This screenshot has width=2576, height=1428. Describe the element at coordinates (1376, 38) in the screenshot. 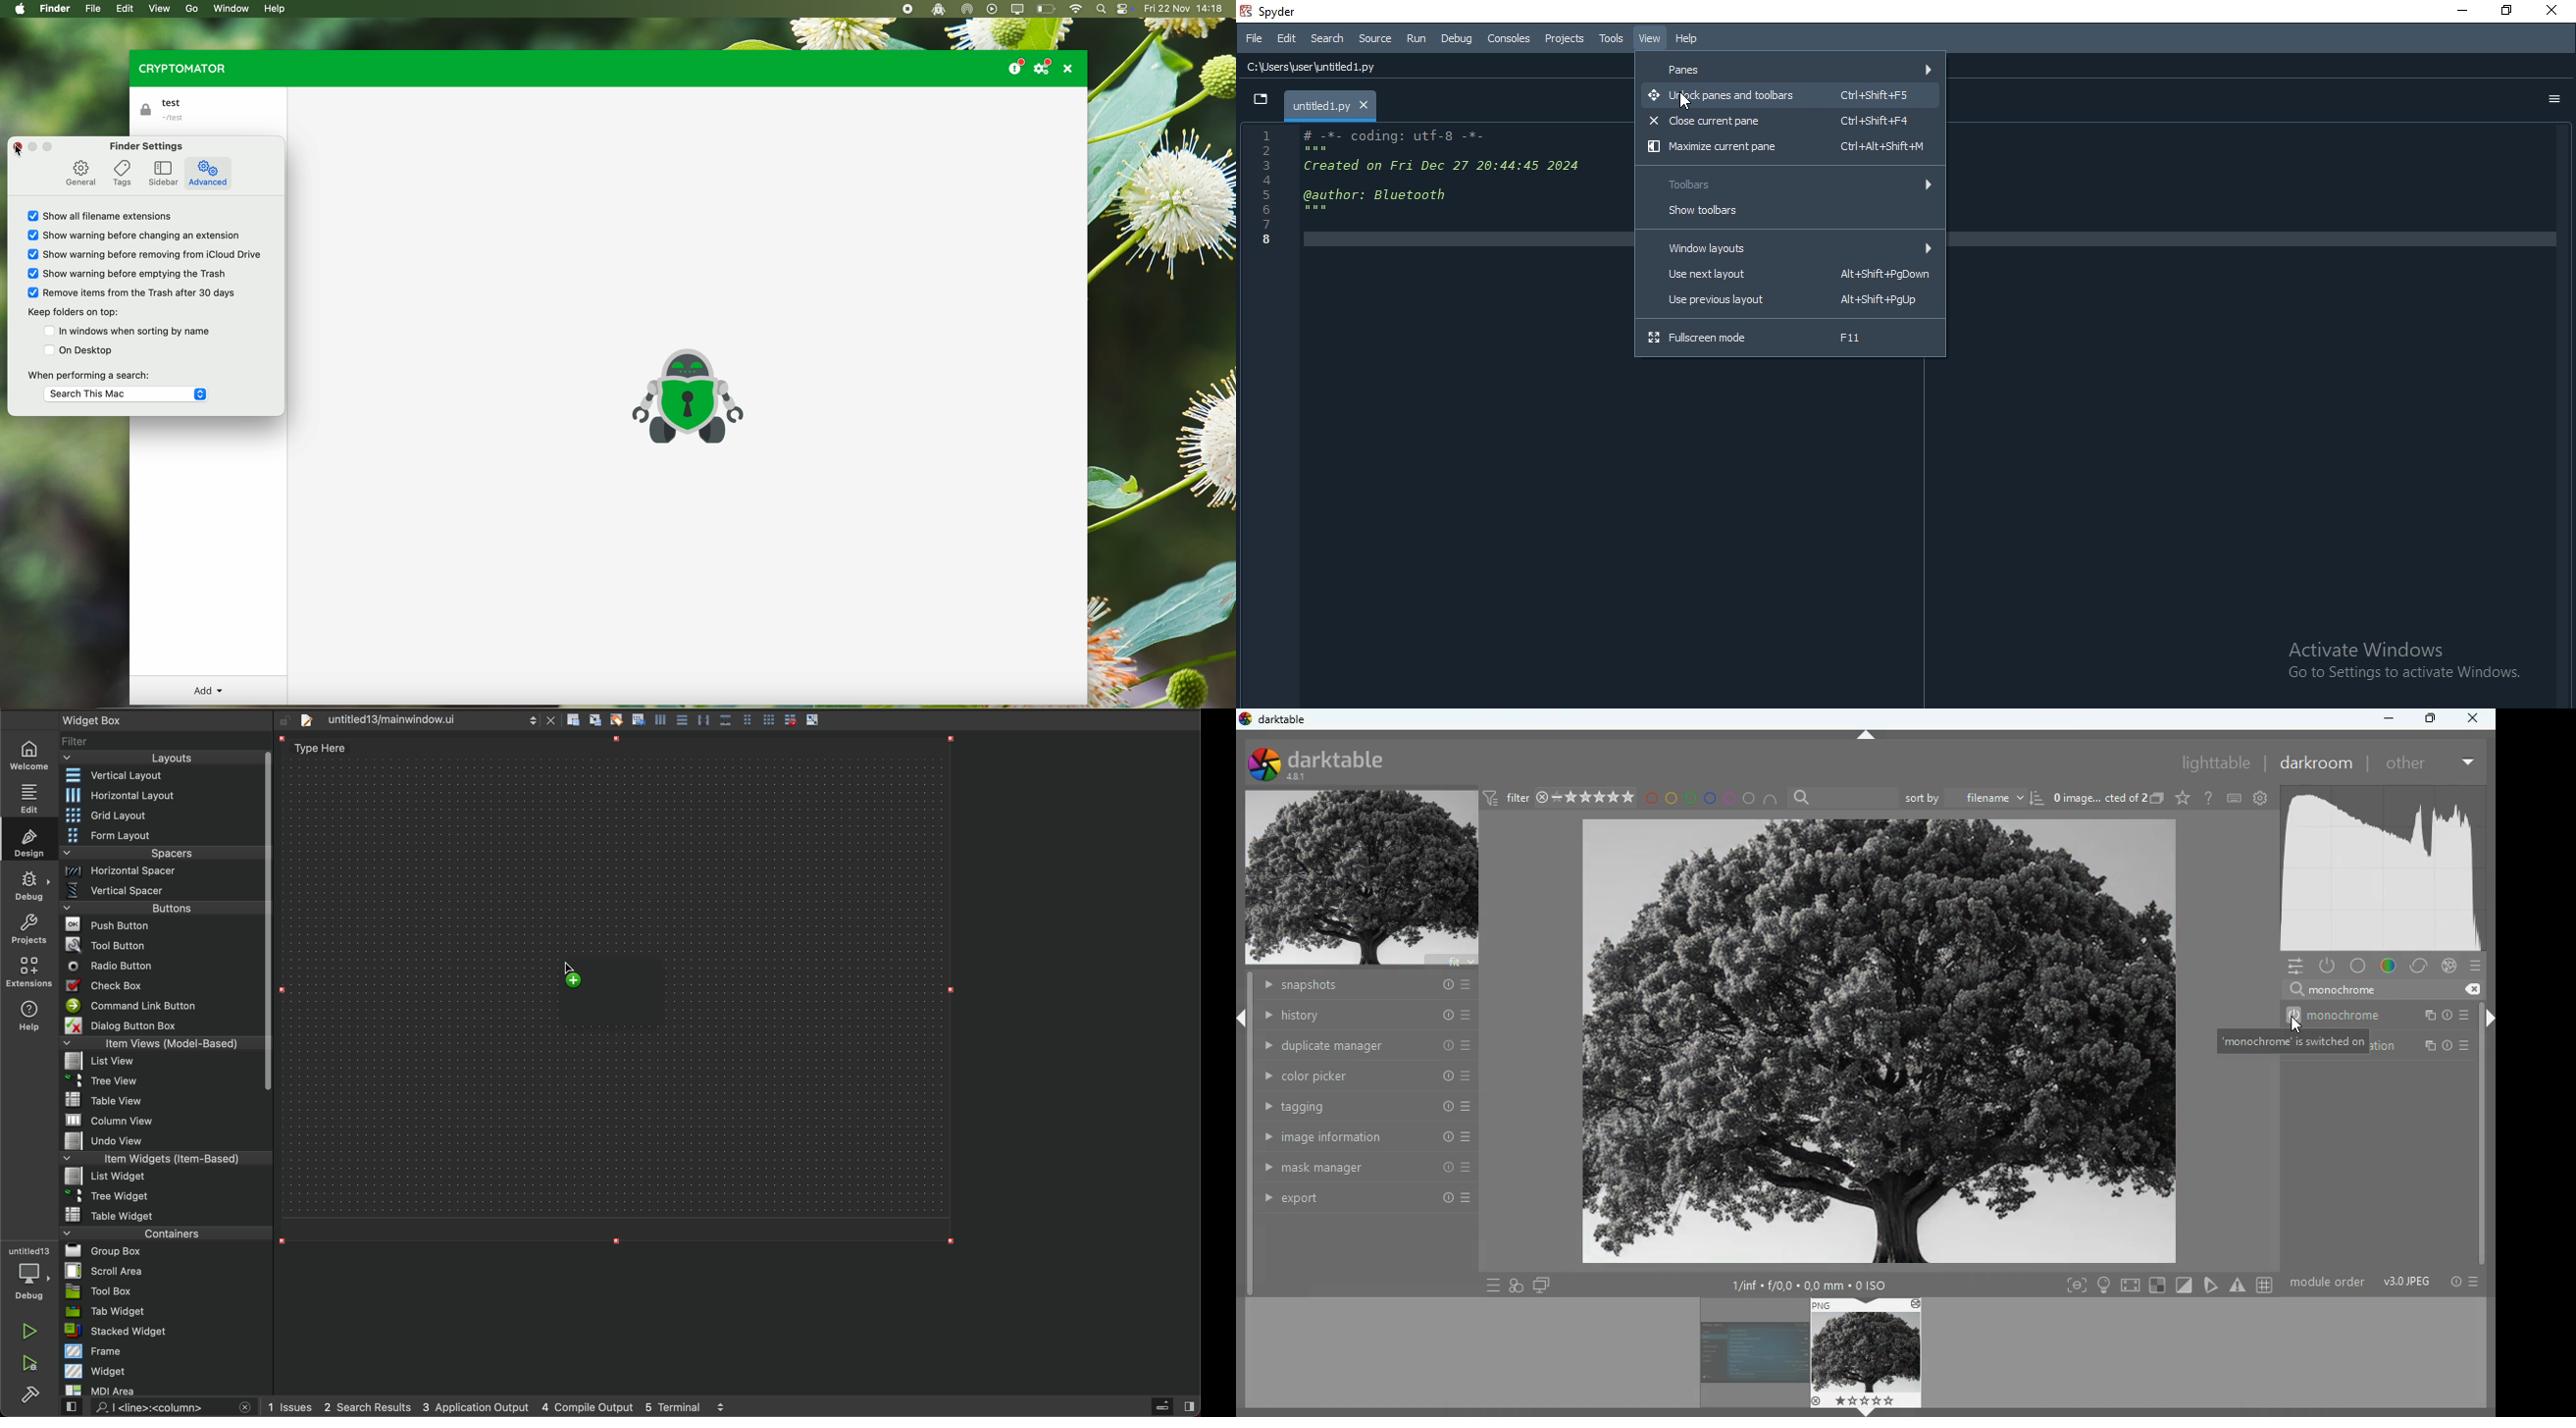

I see `Source` at that location.